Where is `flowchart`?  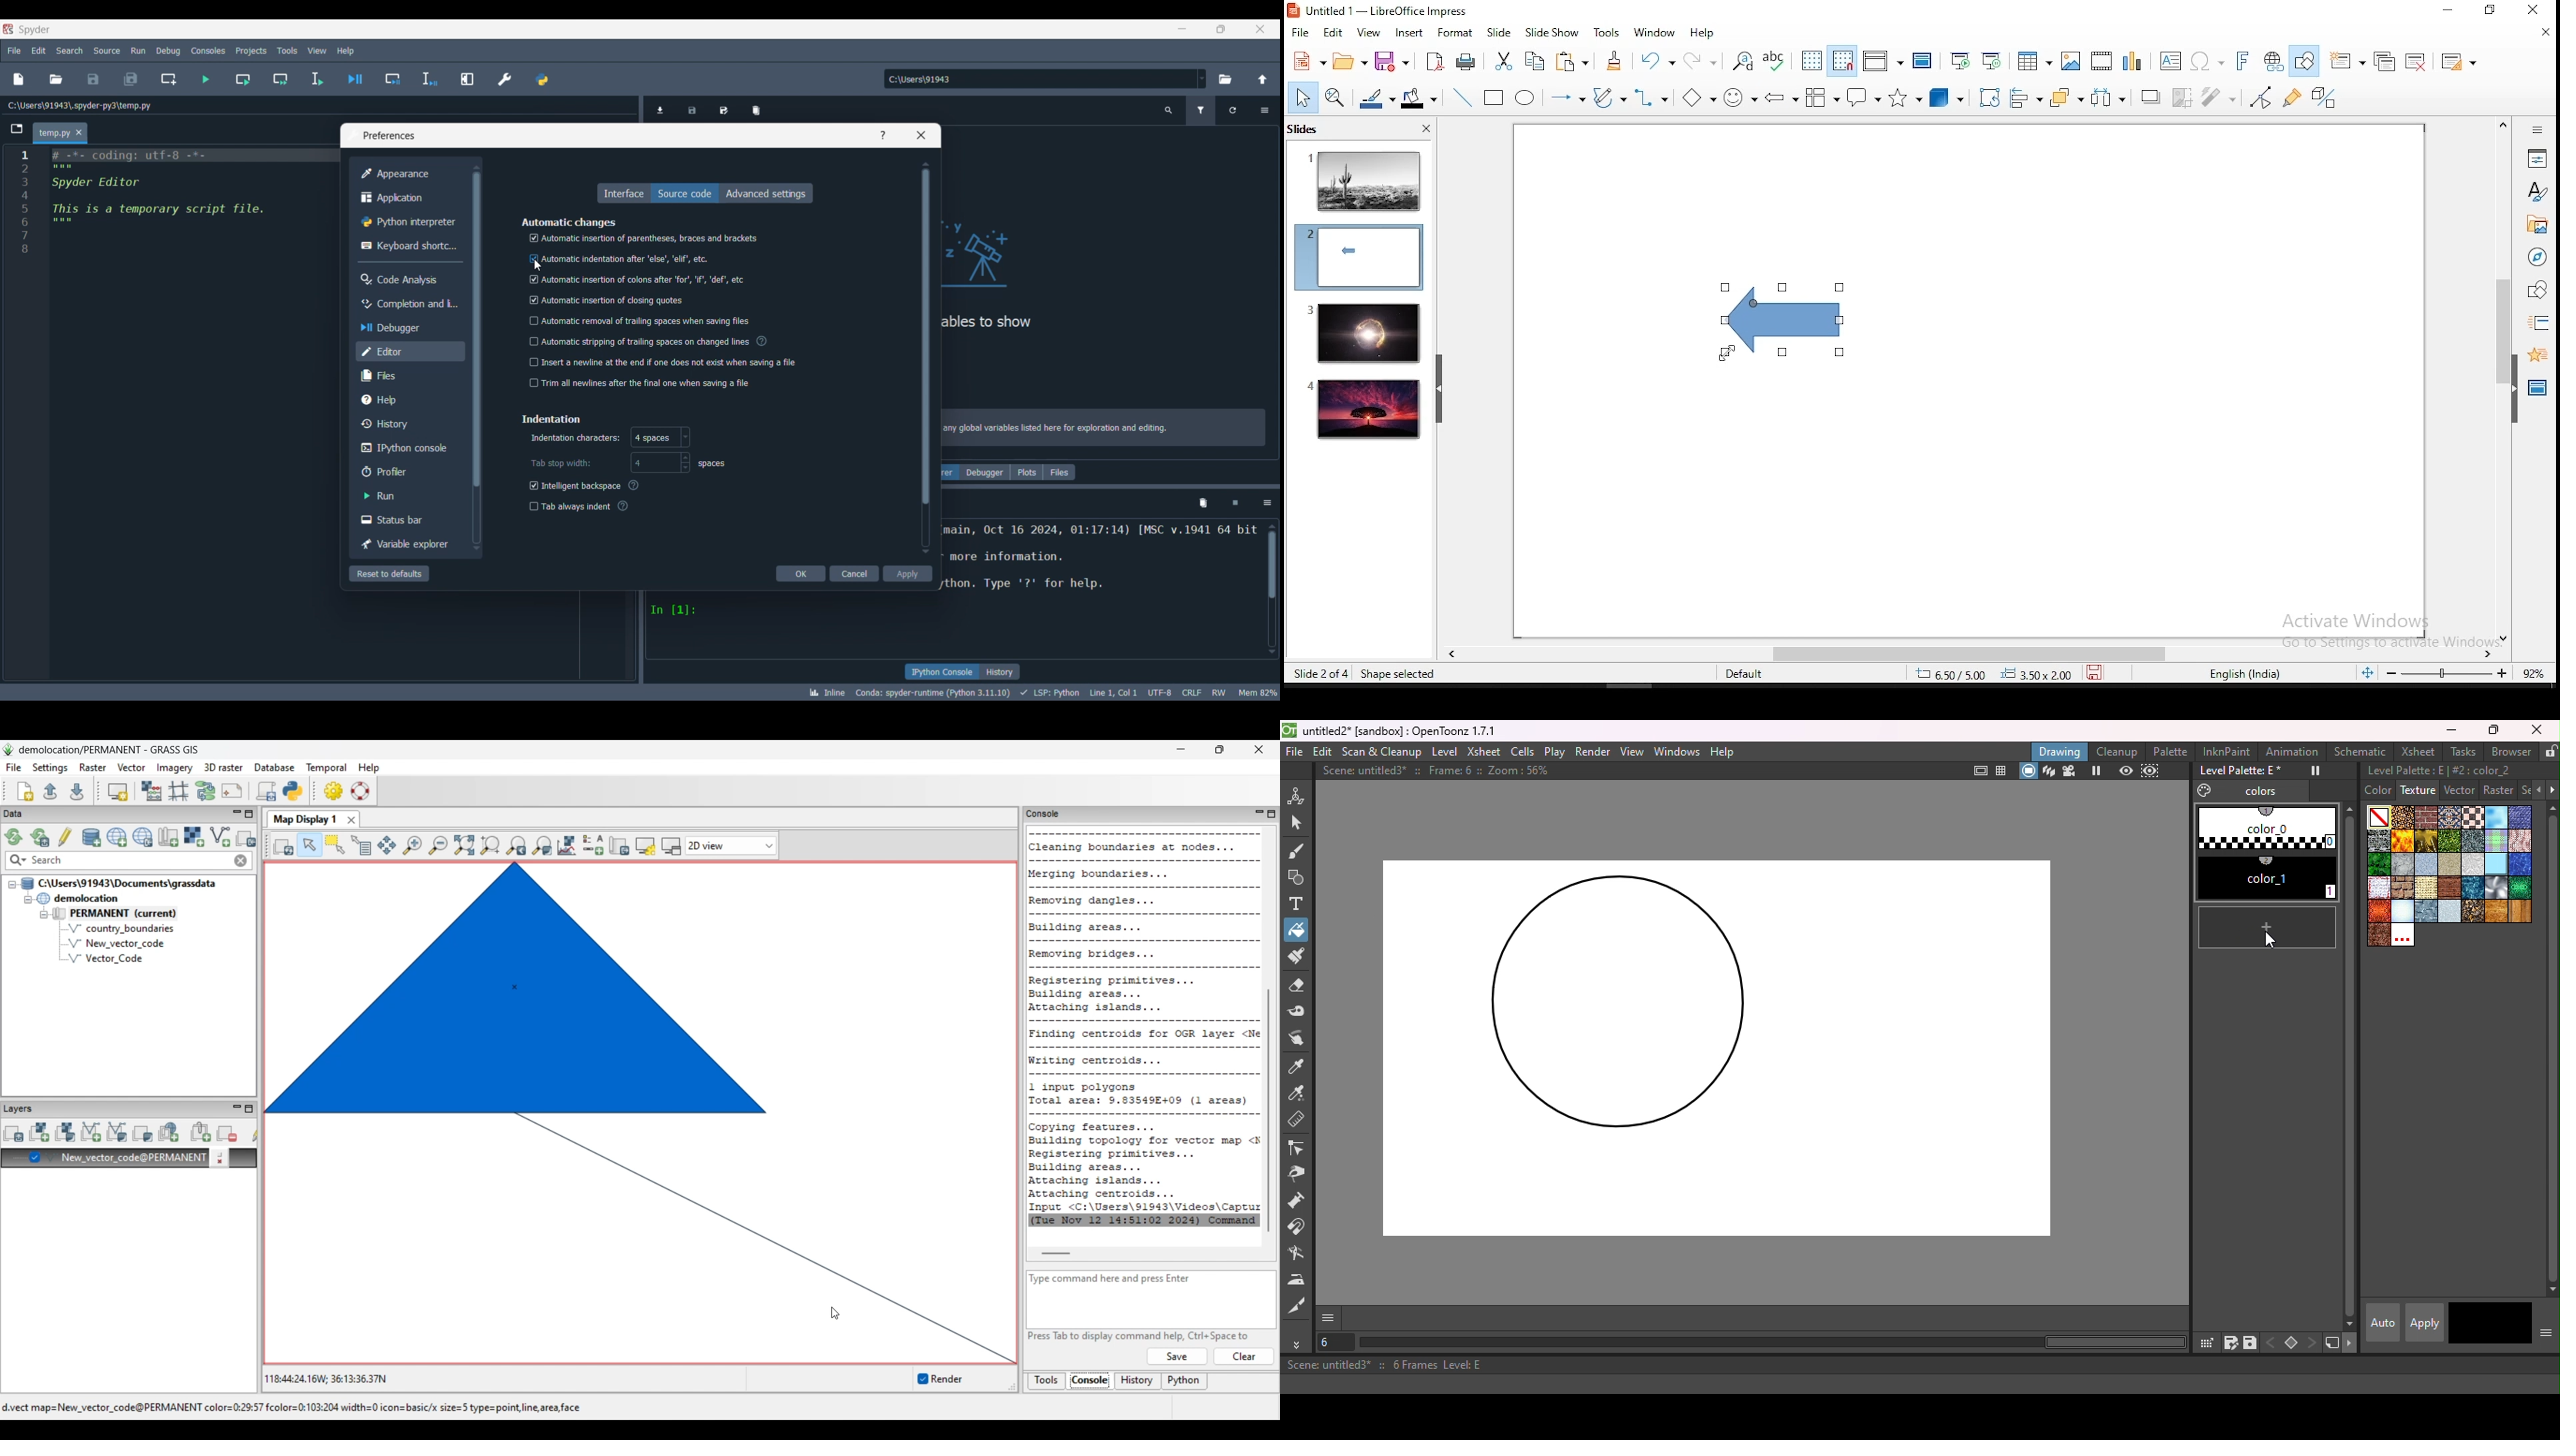 flowchart is located at coordinates (1823, 99).